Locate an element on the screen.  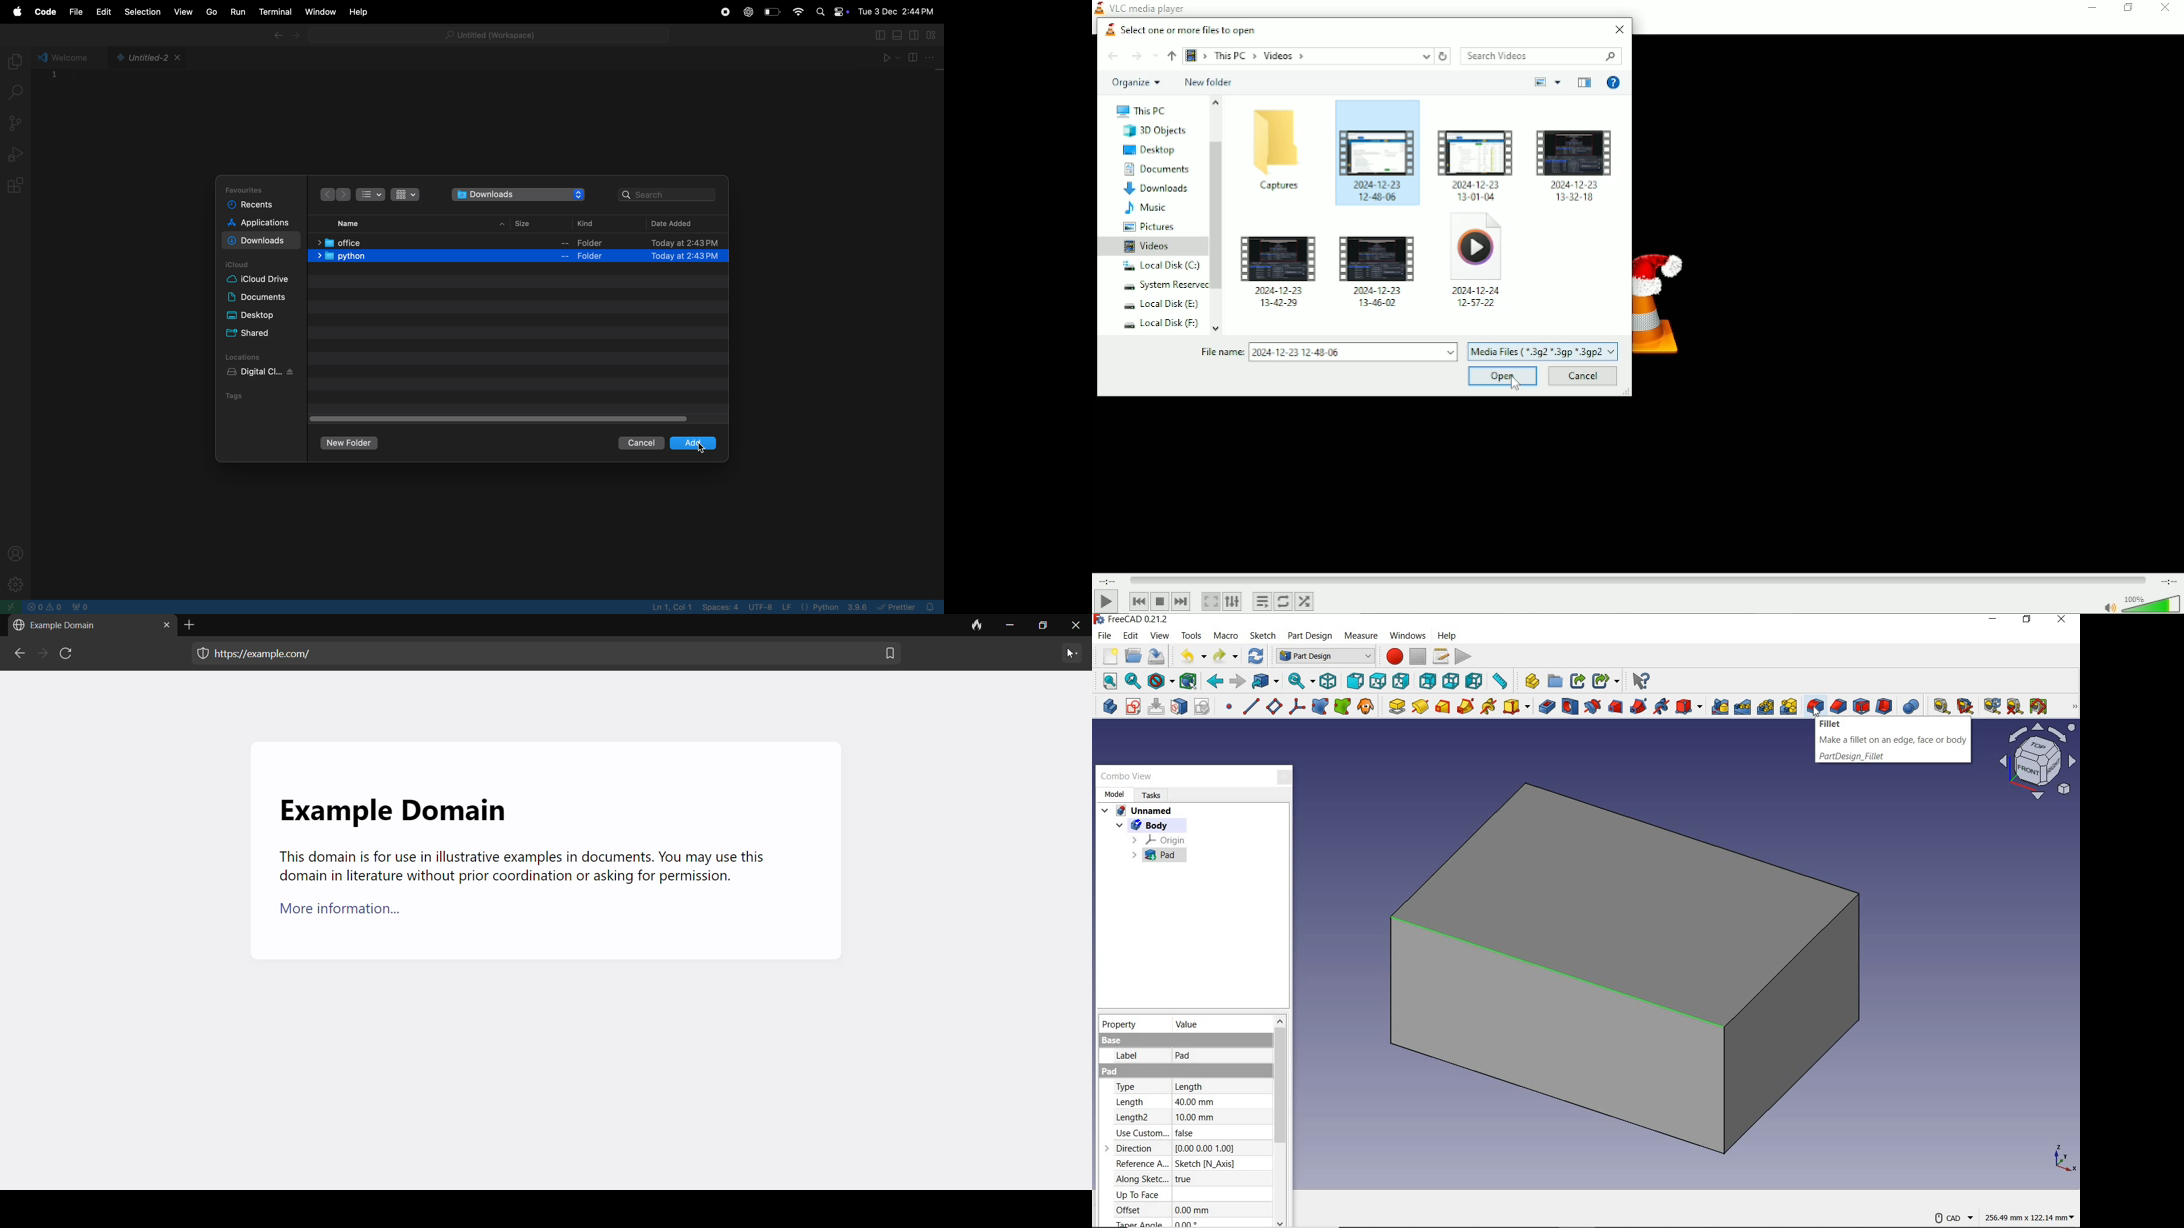
split editor is located at coordinates (921, 56).